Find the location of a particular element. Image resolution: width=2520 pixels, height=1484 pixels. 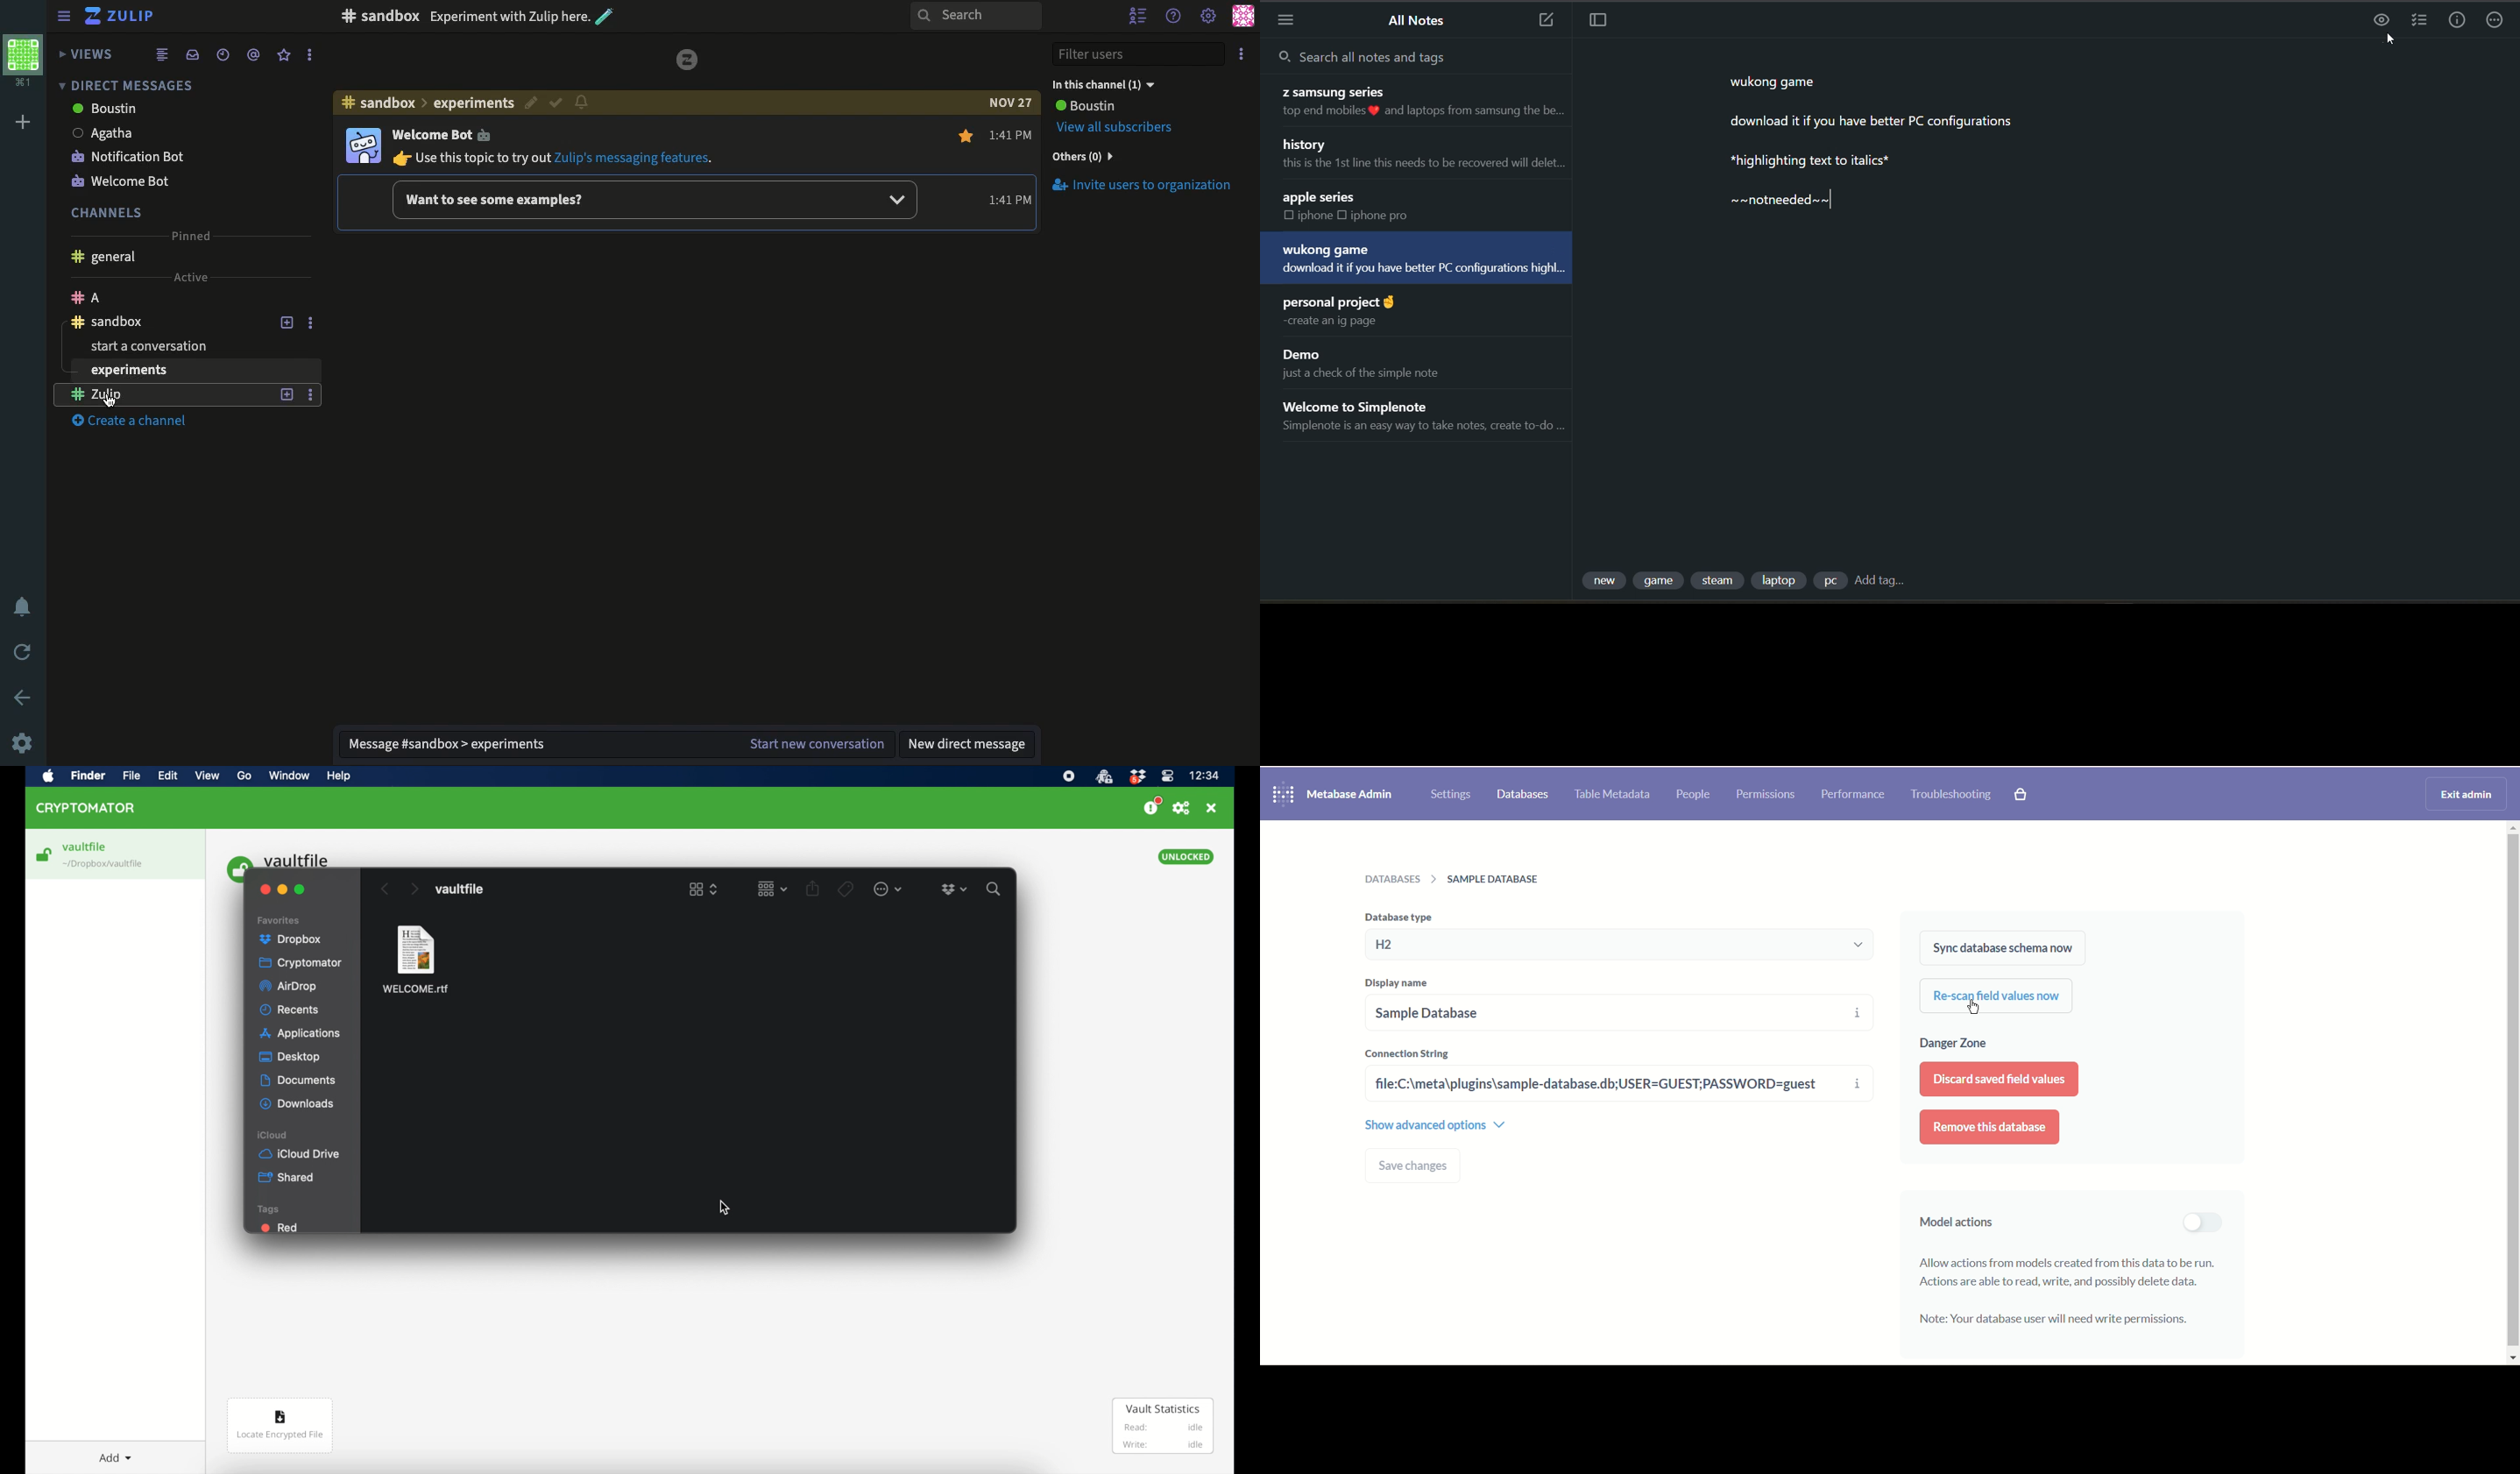

Invite users is located at coordinates (1141, 185).